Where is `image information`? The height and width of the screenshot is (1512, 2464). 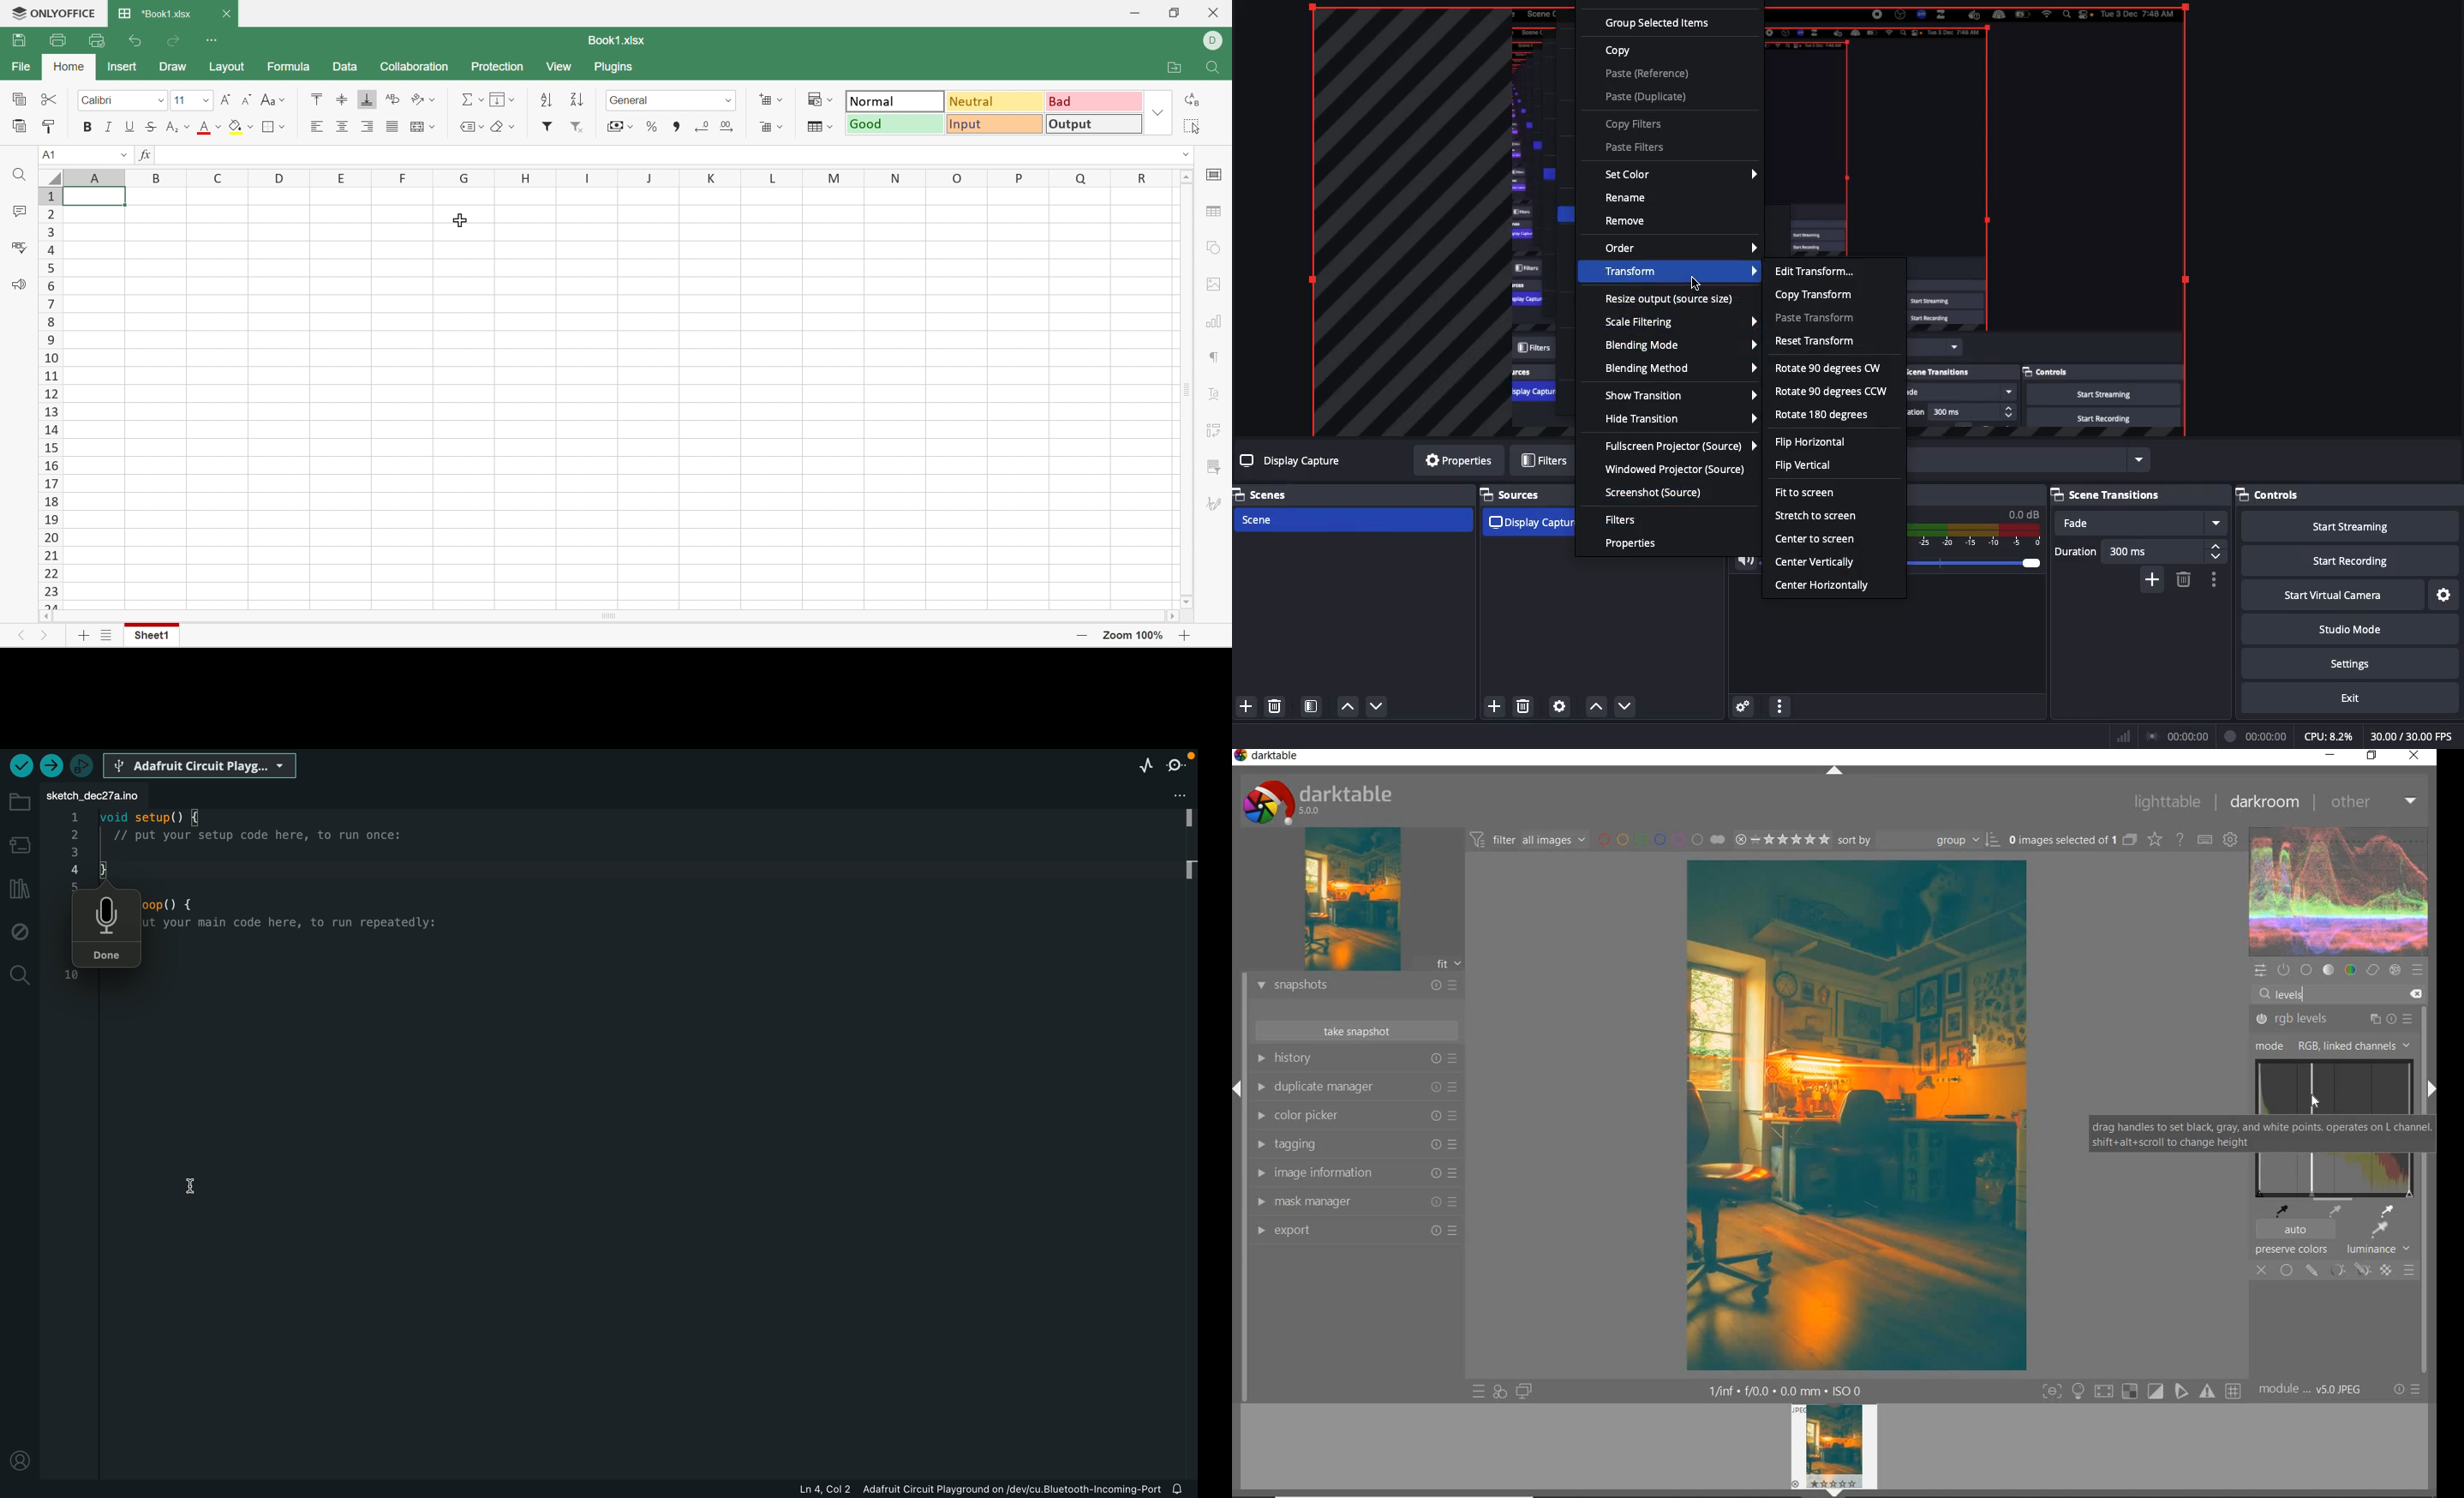
image information is located at coordinates (1355, 1172).